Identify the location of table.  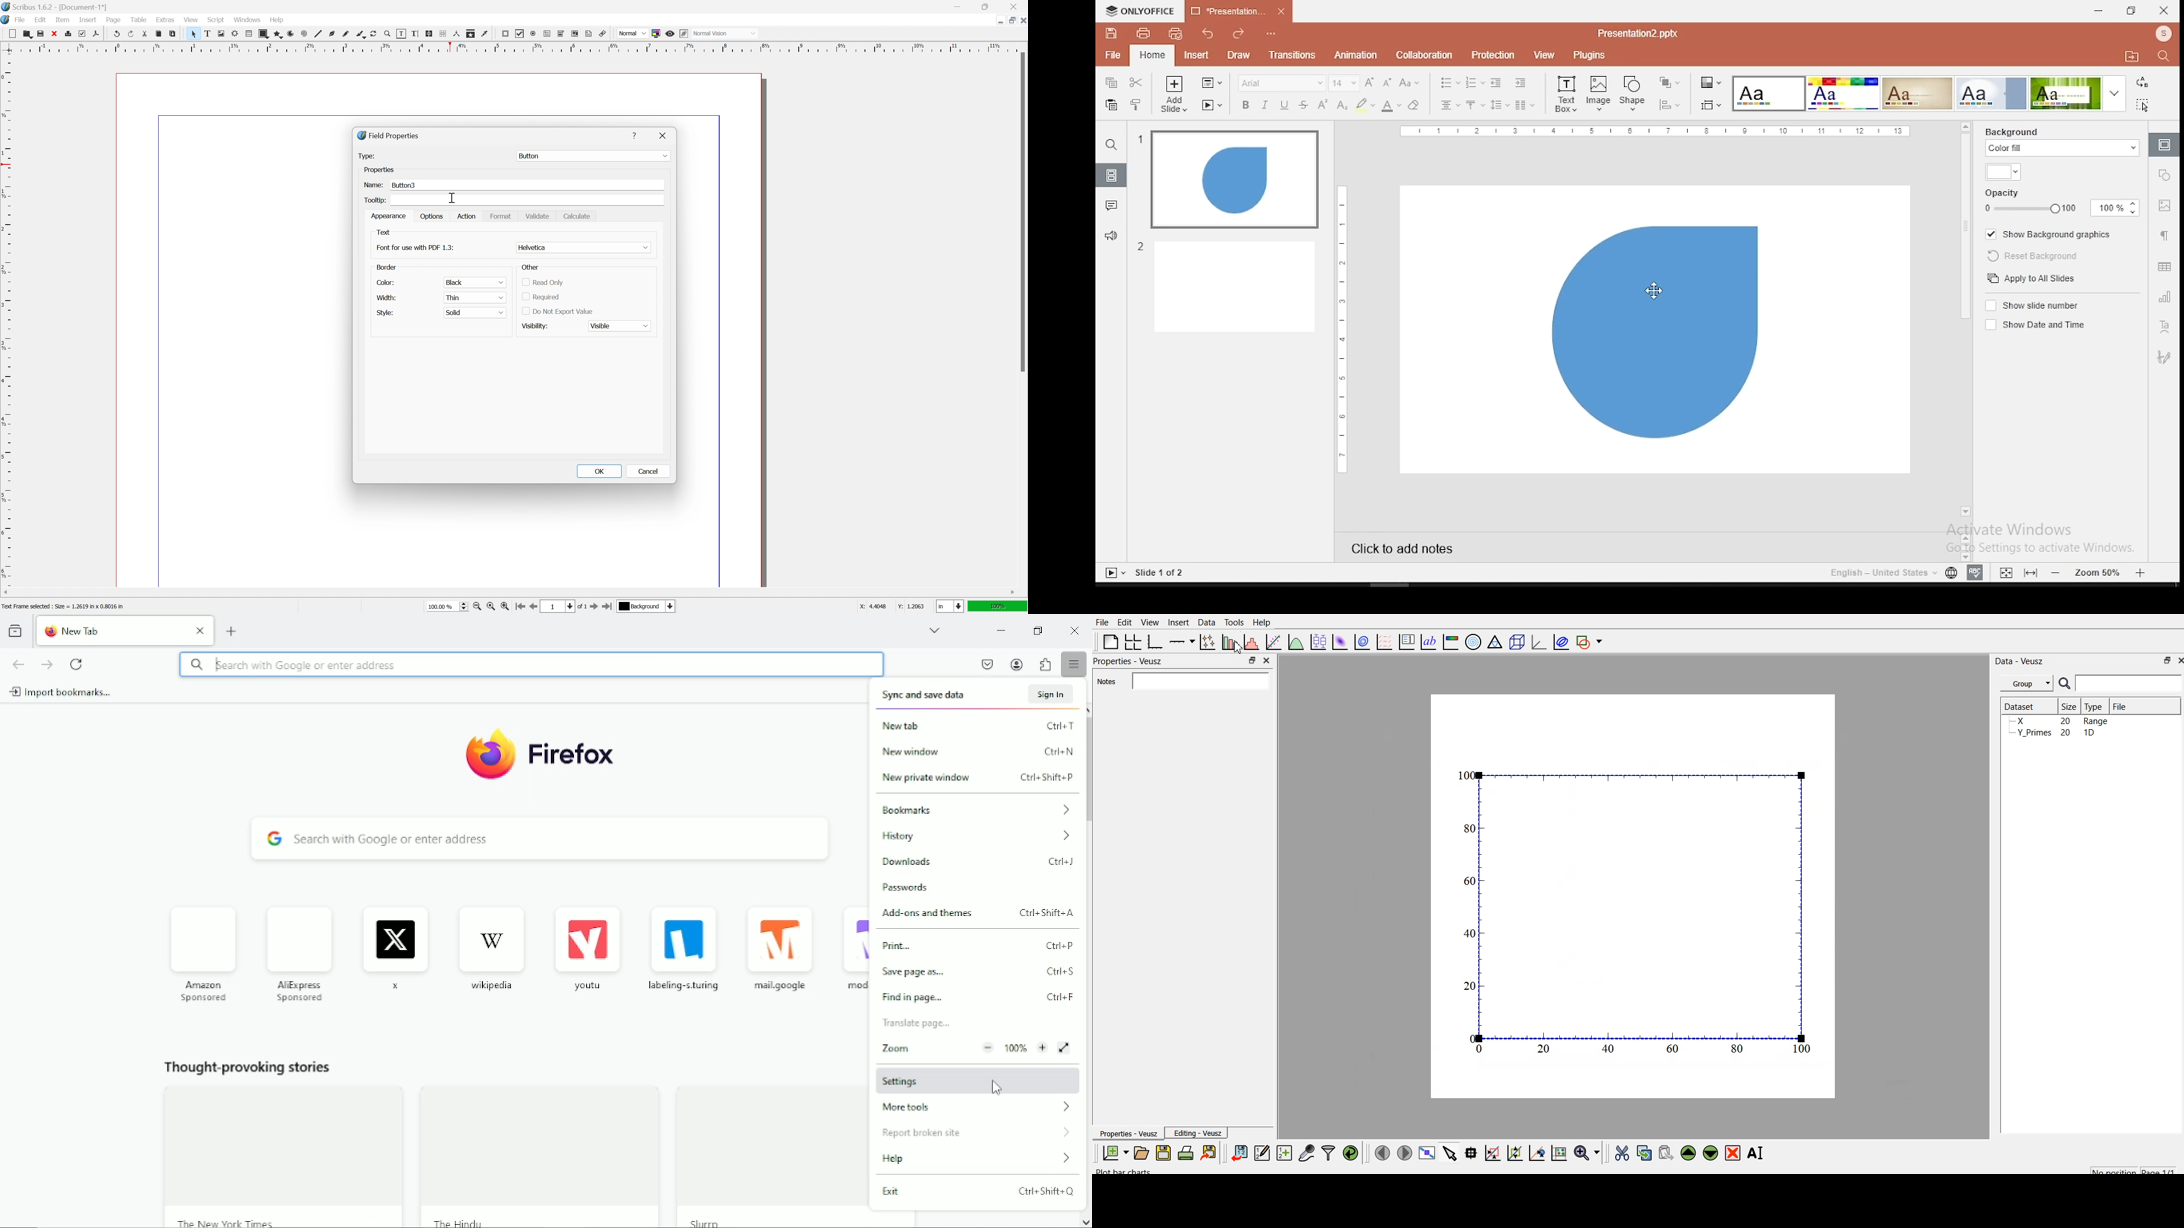
(139, 20).